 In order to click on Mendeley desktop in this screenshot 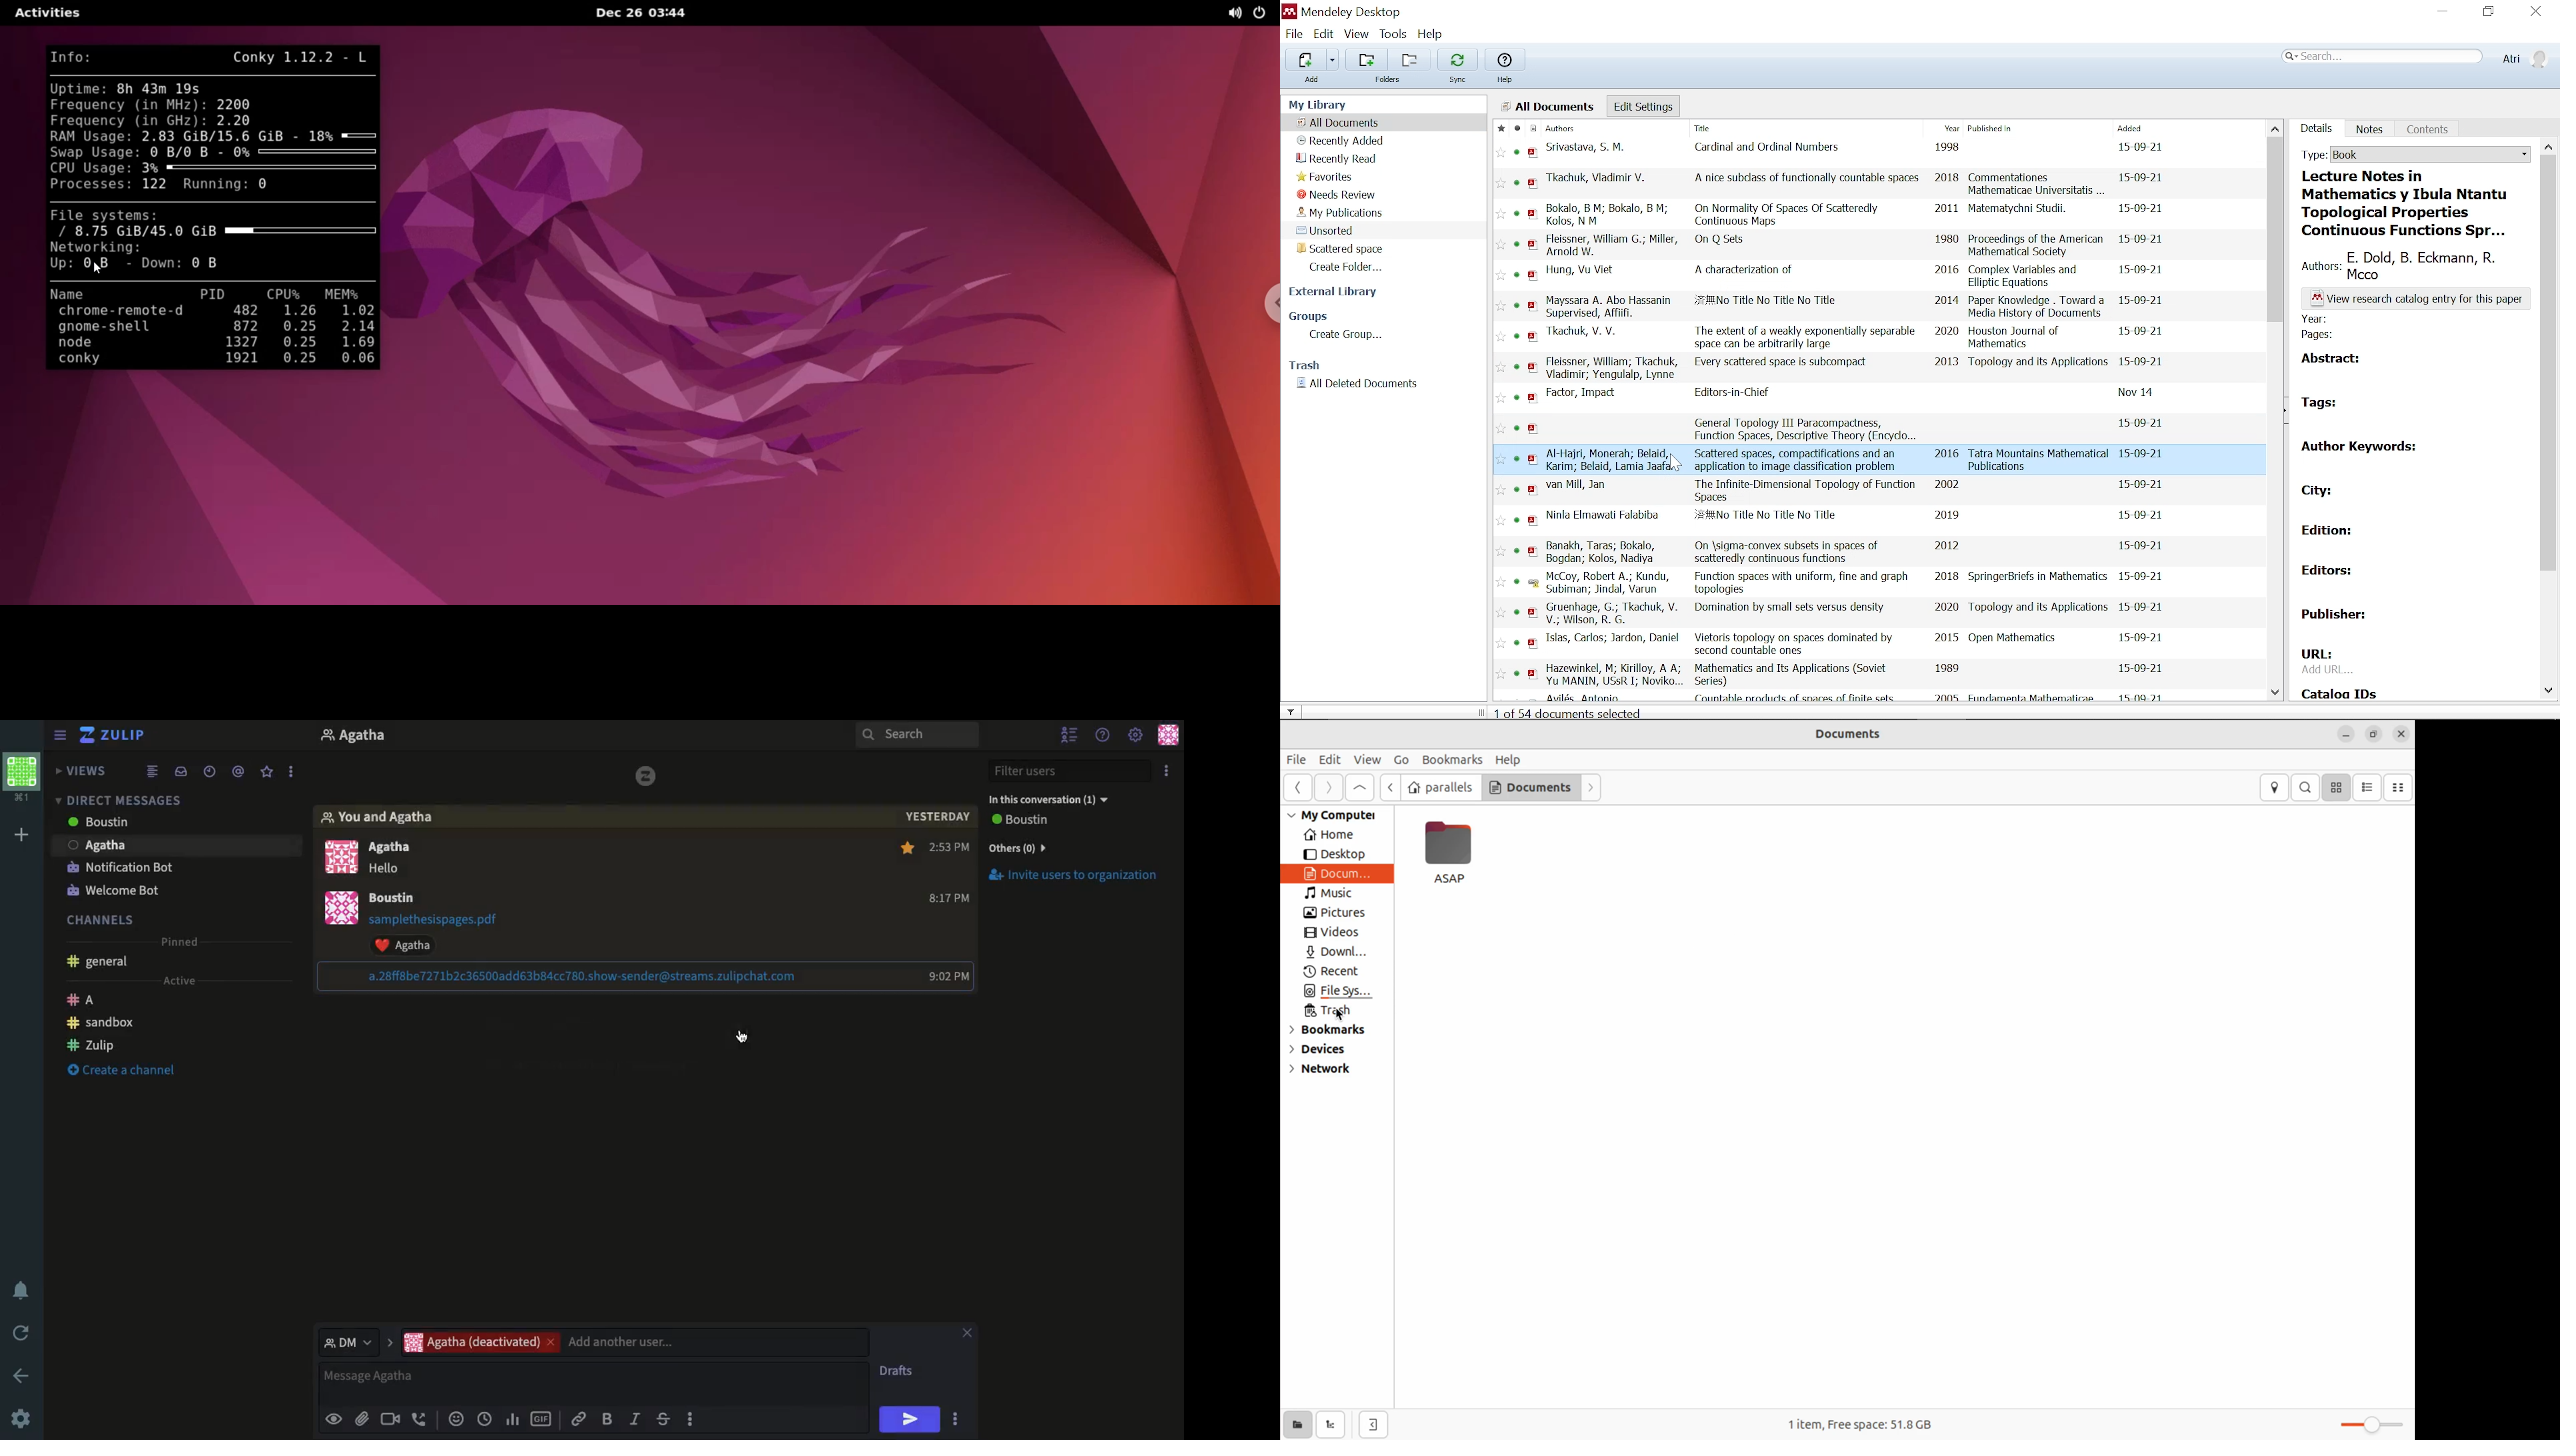, I will do `click(1341, 12)`.